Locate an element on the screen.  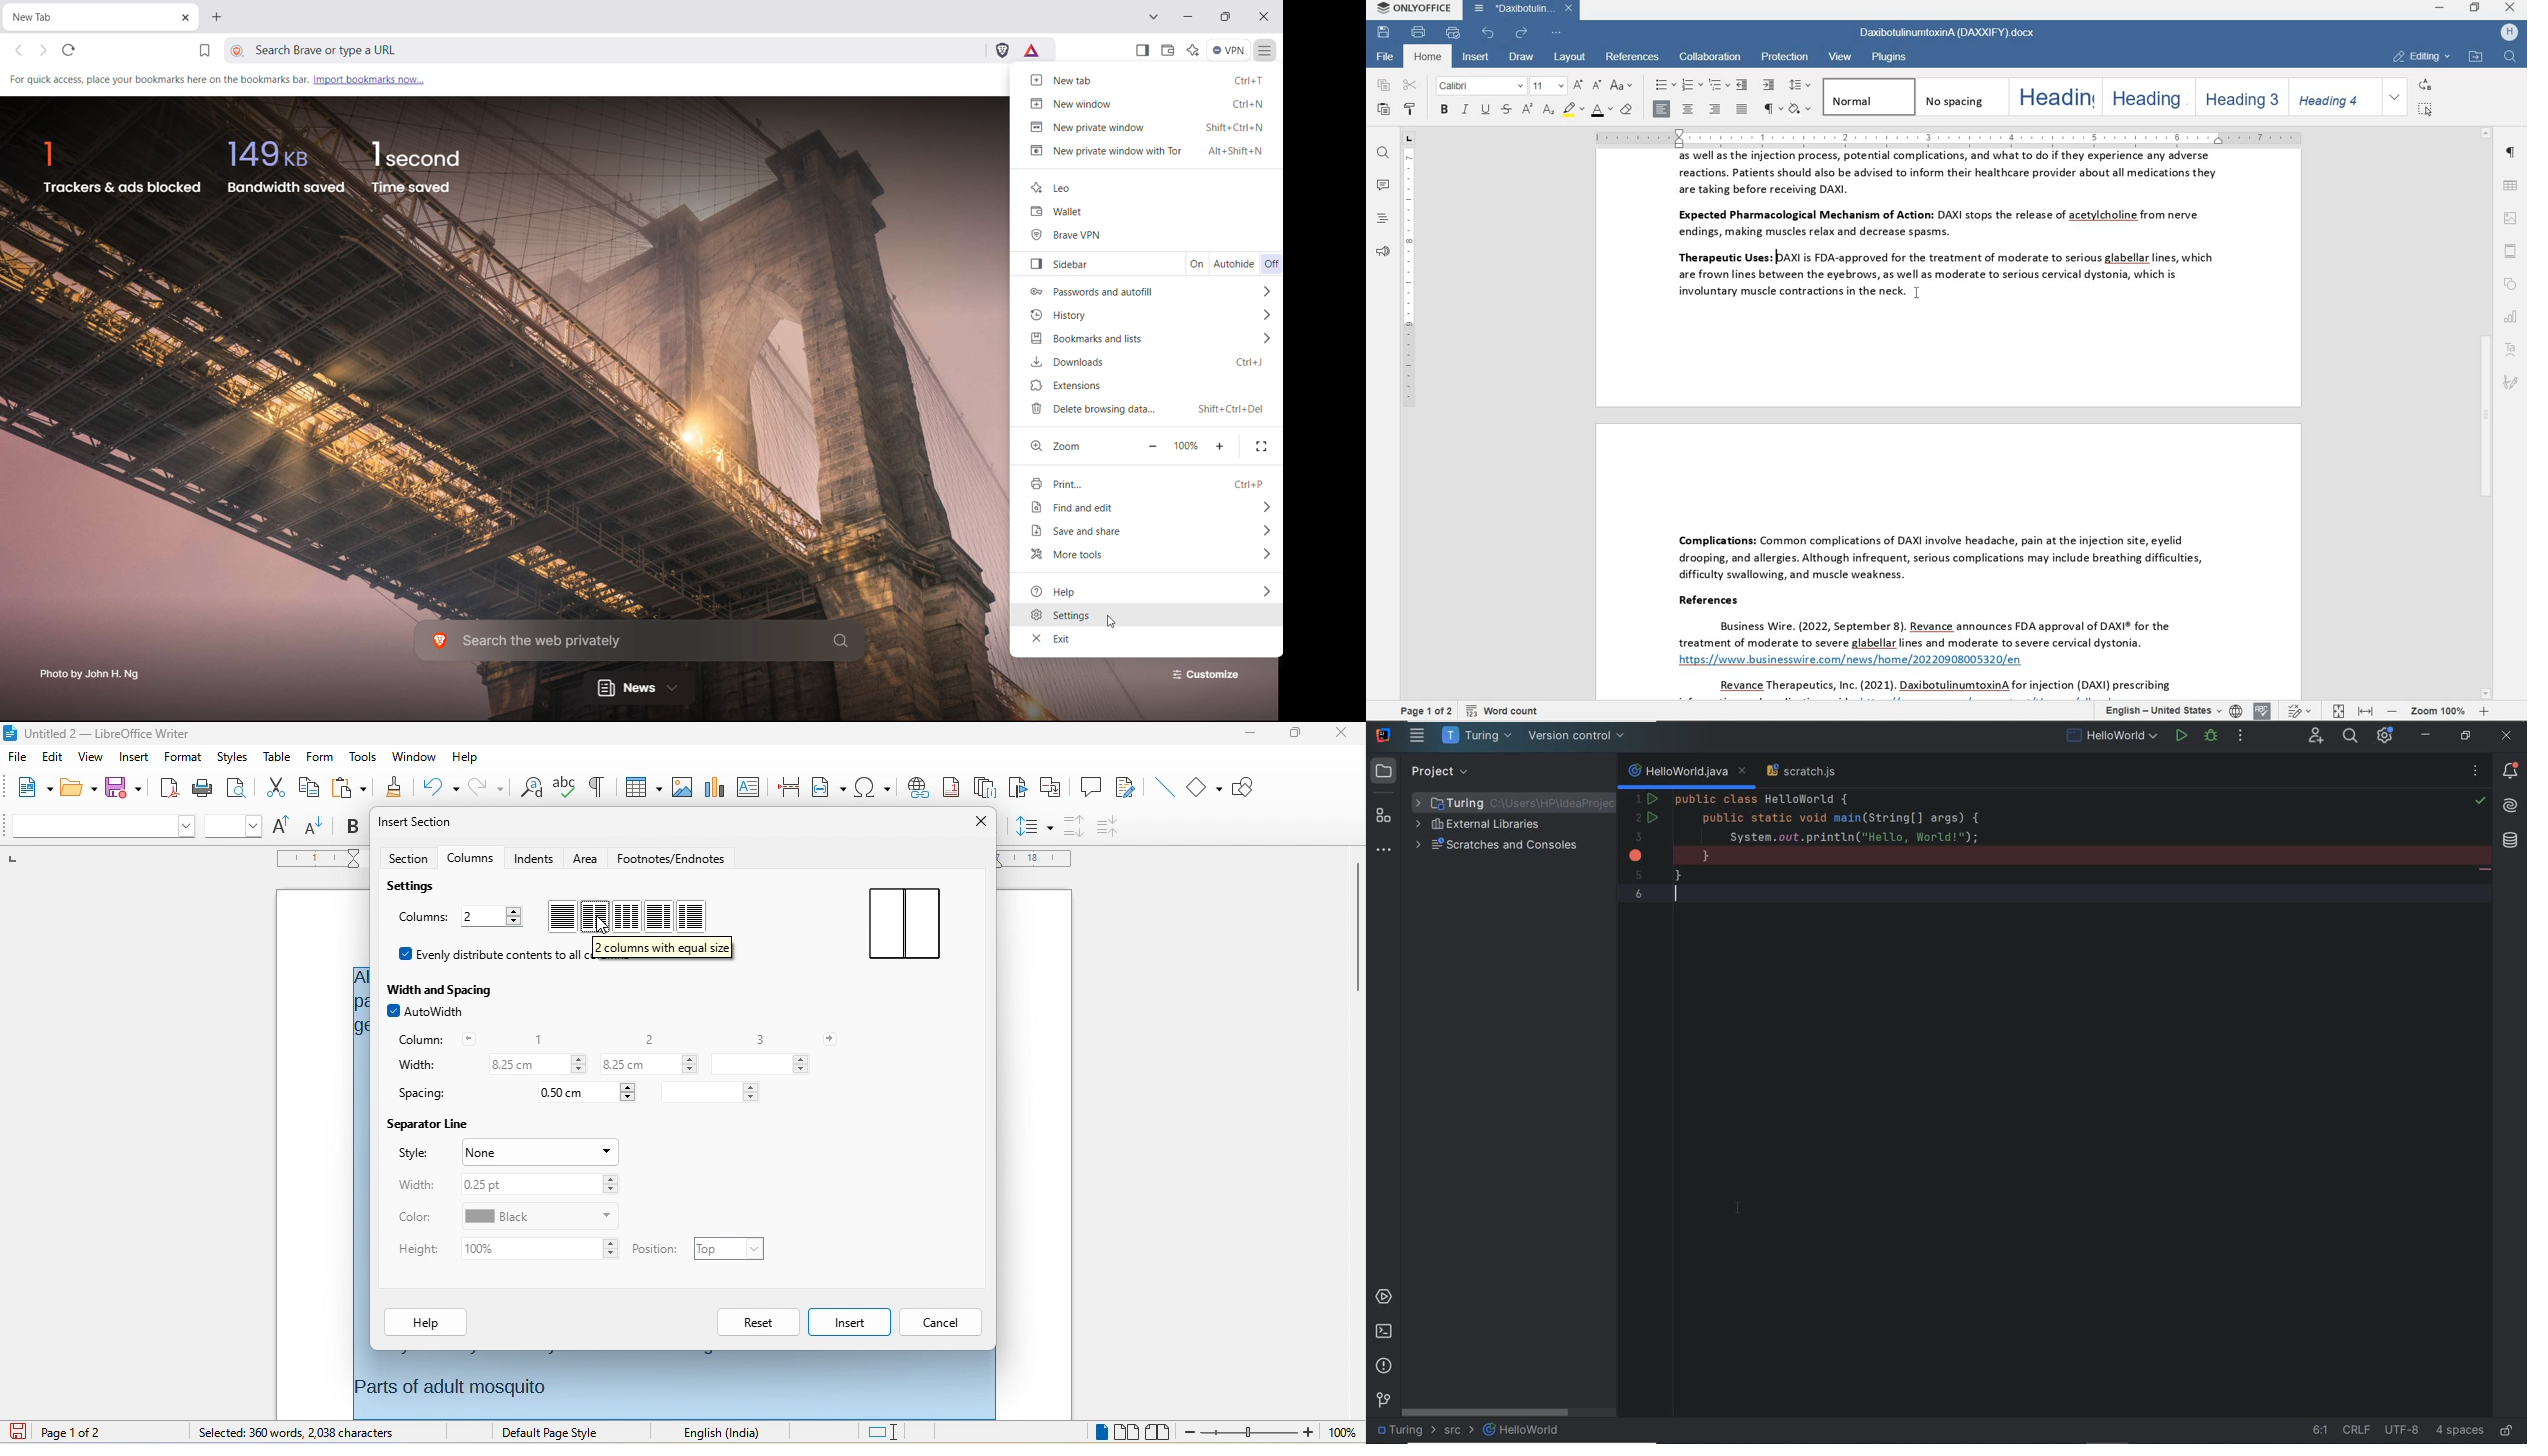
find is located at coordinates (1383, 154).